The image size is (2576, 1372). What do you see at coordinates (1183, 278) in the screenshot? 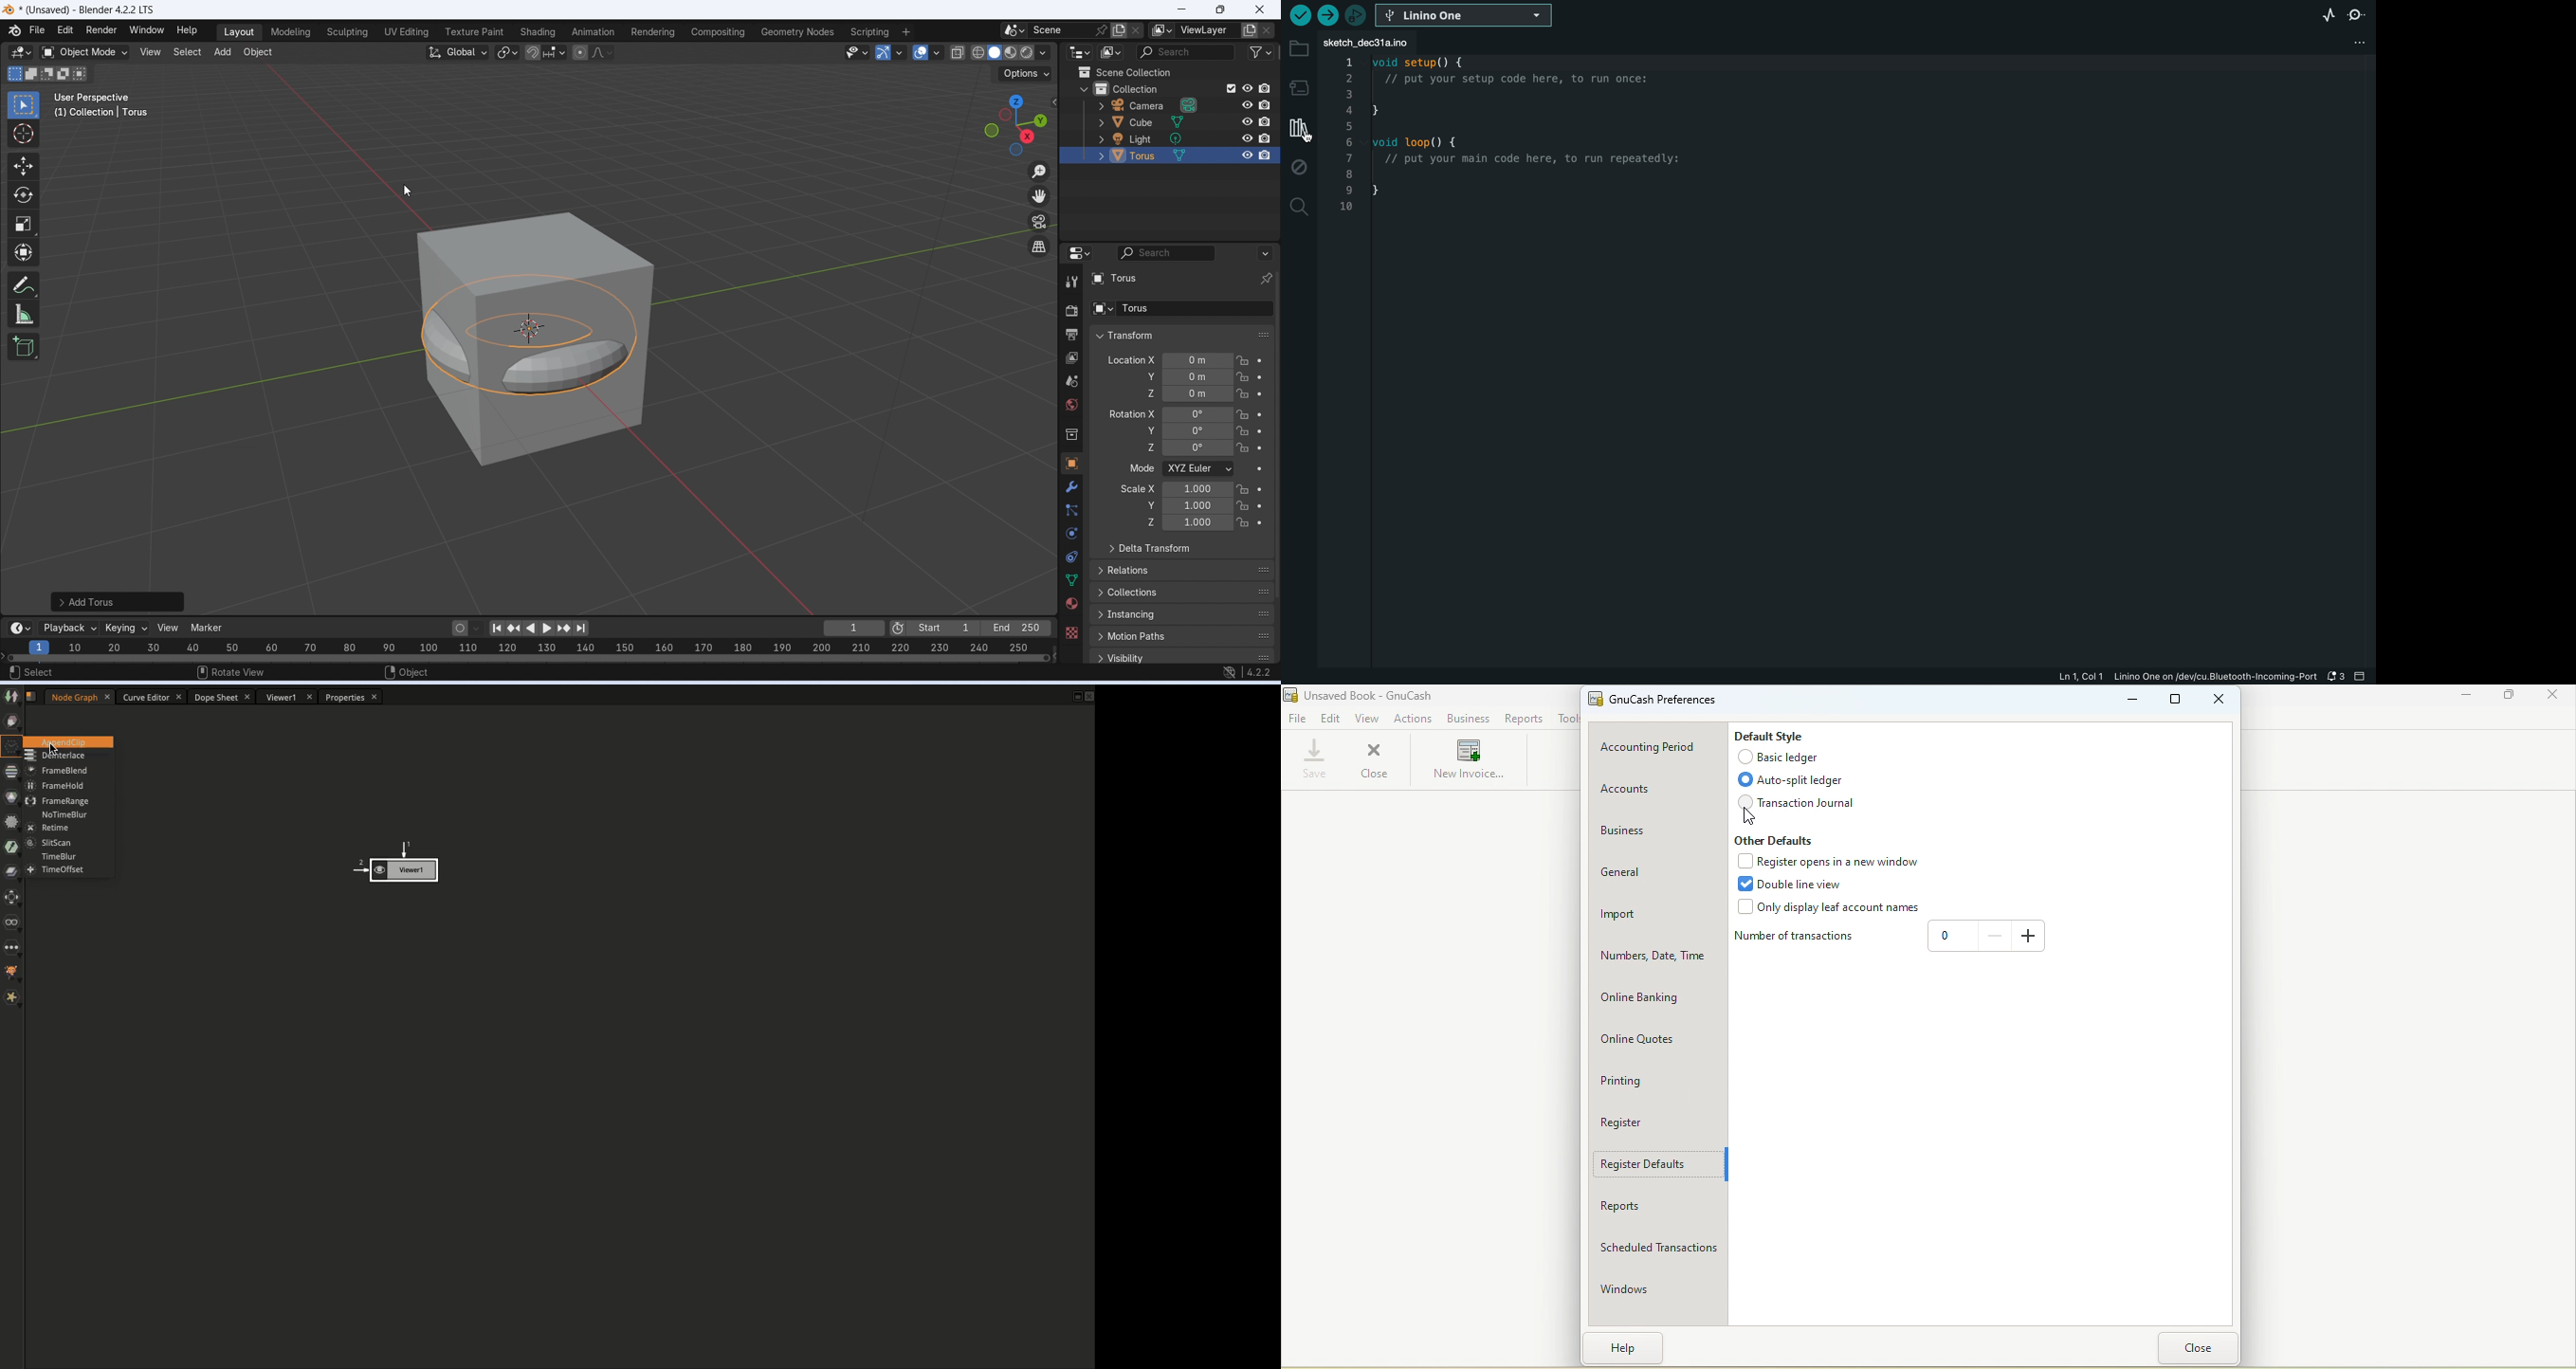
I see `torus layer` at bounding box center [1183, 278].